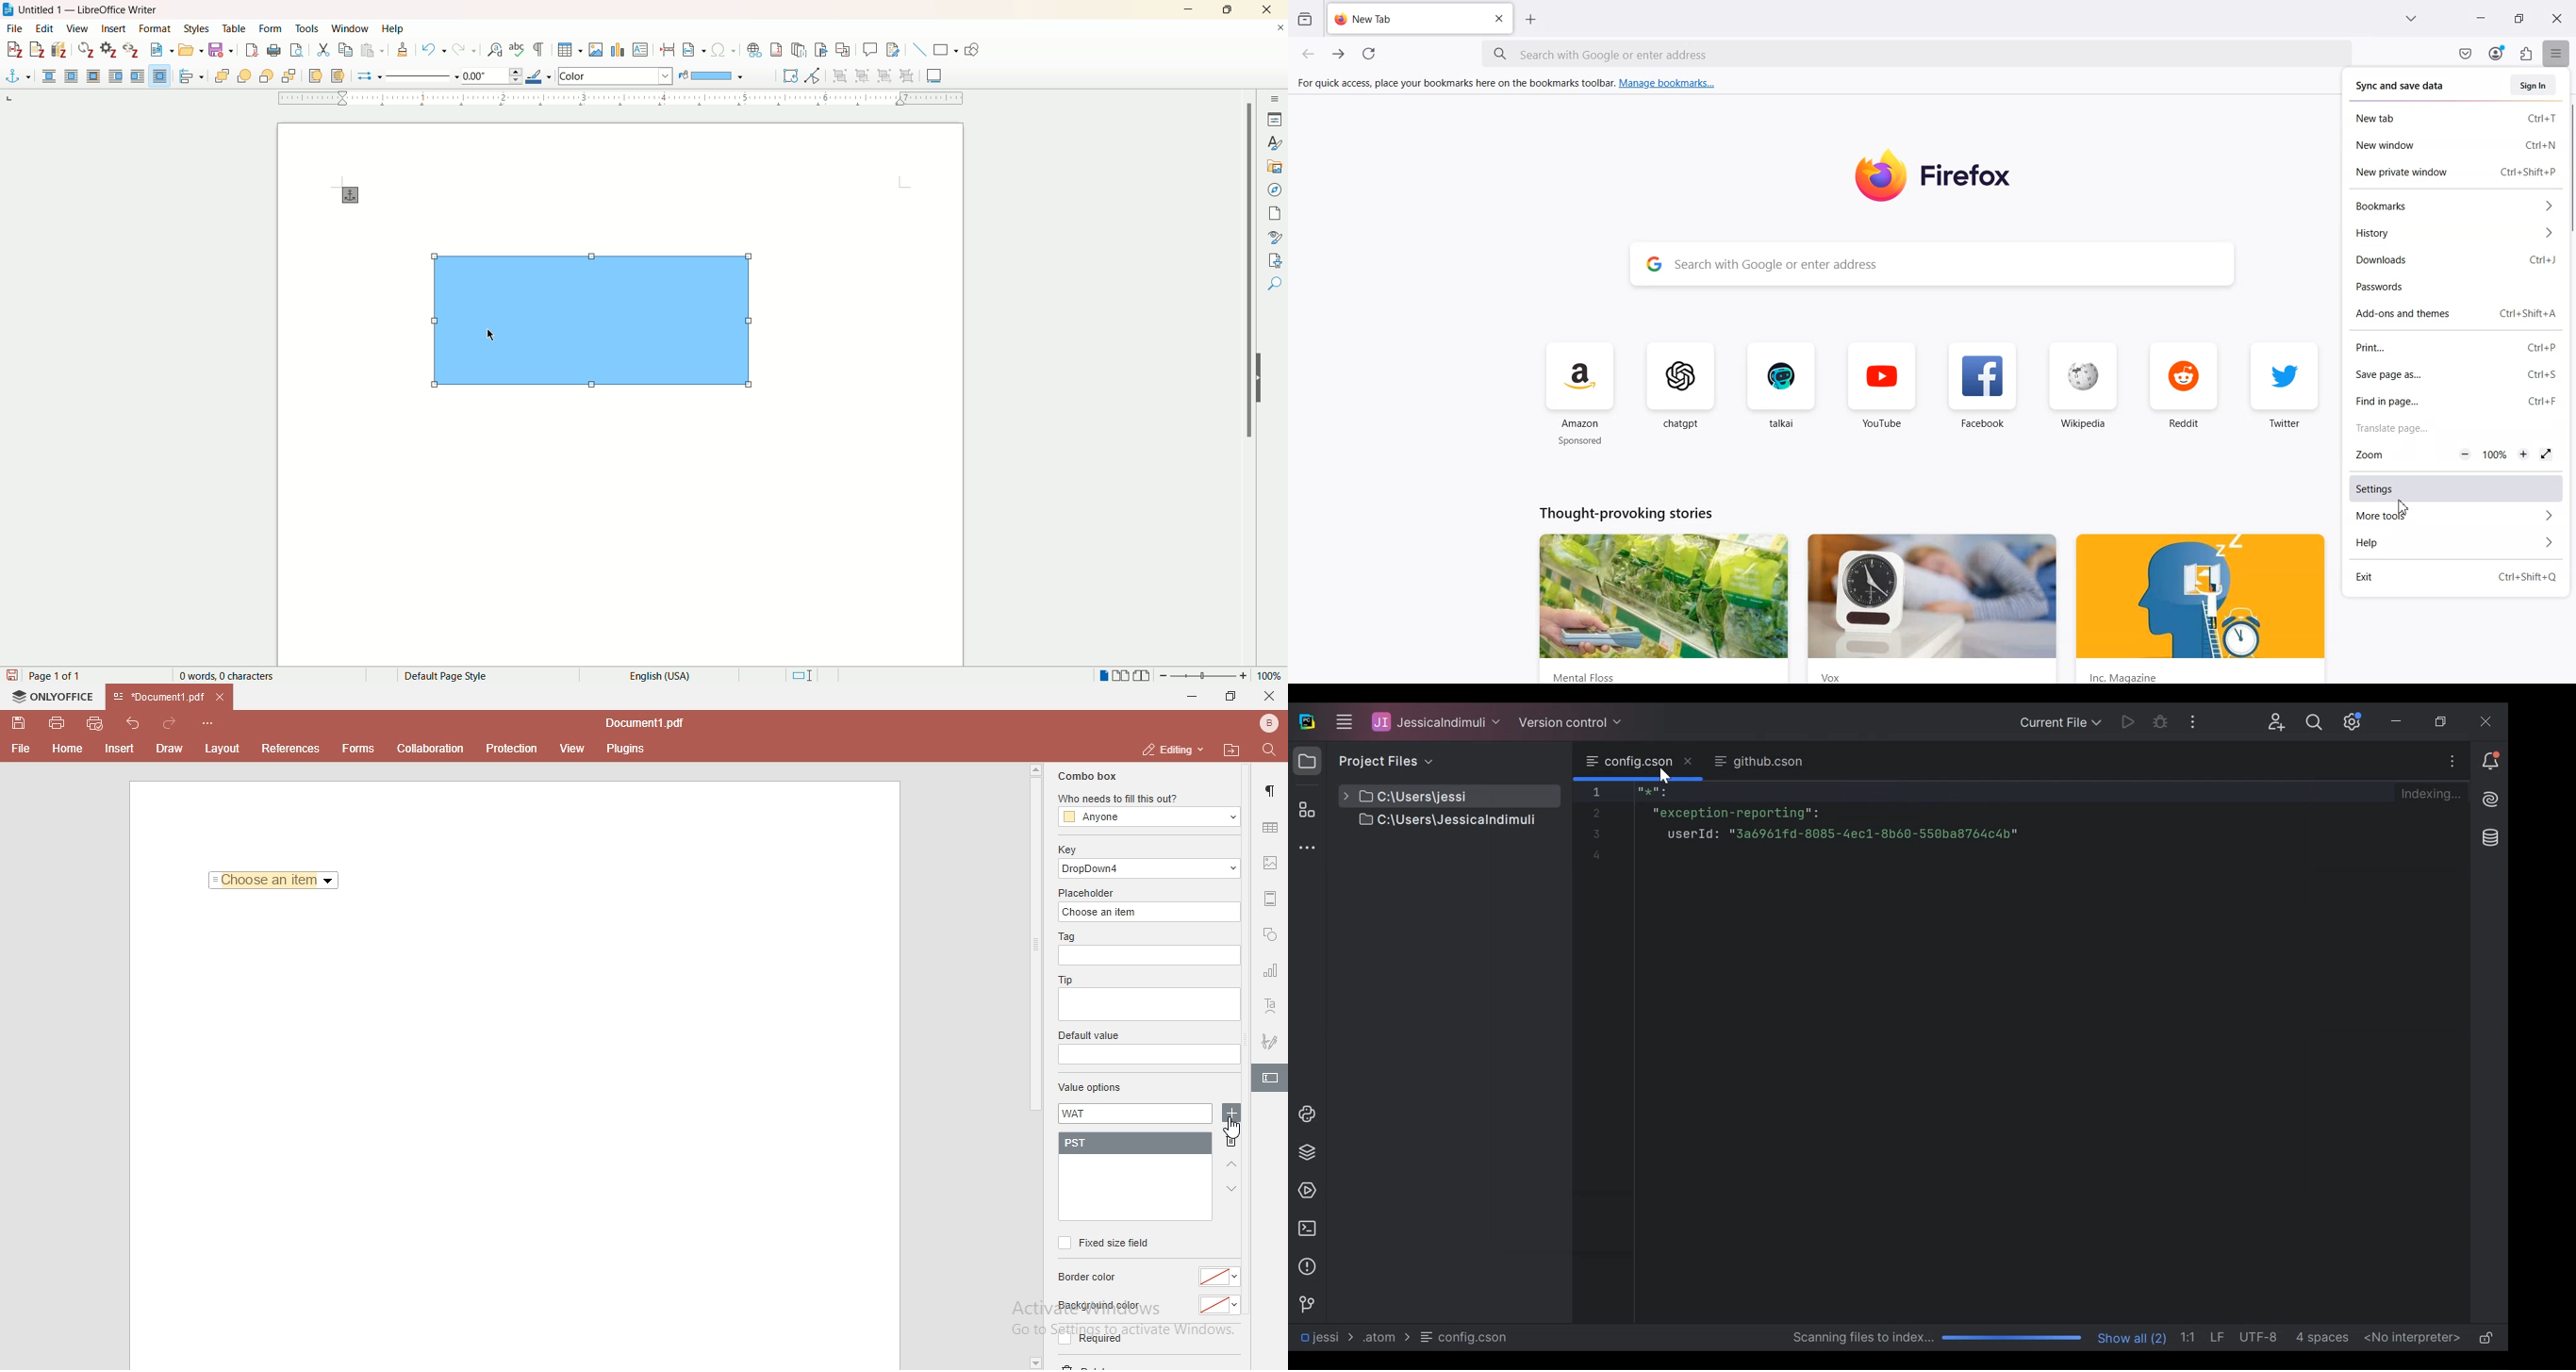 The width and height of the screenshot is (2576, 1372). What do you see at coordinates (2318, 722) in the screenshot?
I see `Search` at bounding box center [2318, 722].